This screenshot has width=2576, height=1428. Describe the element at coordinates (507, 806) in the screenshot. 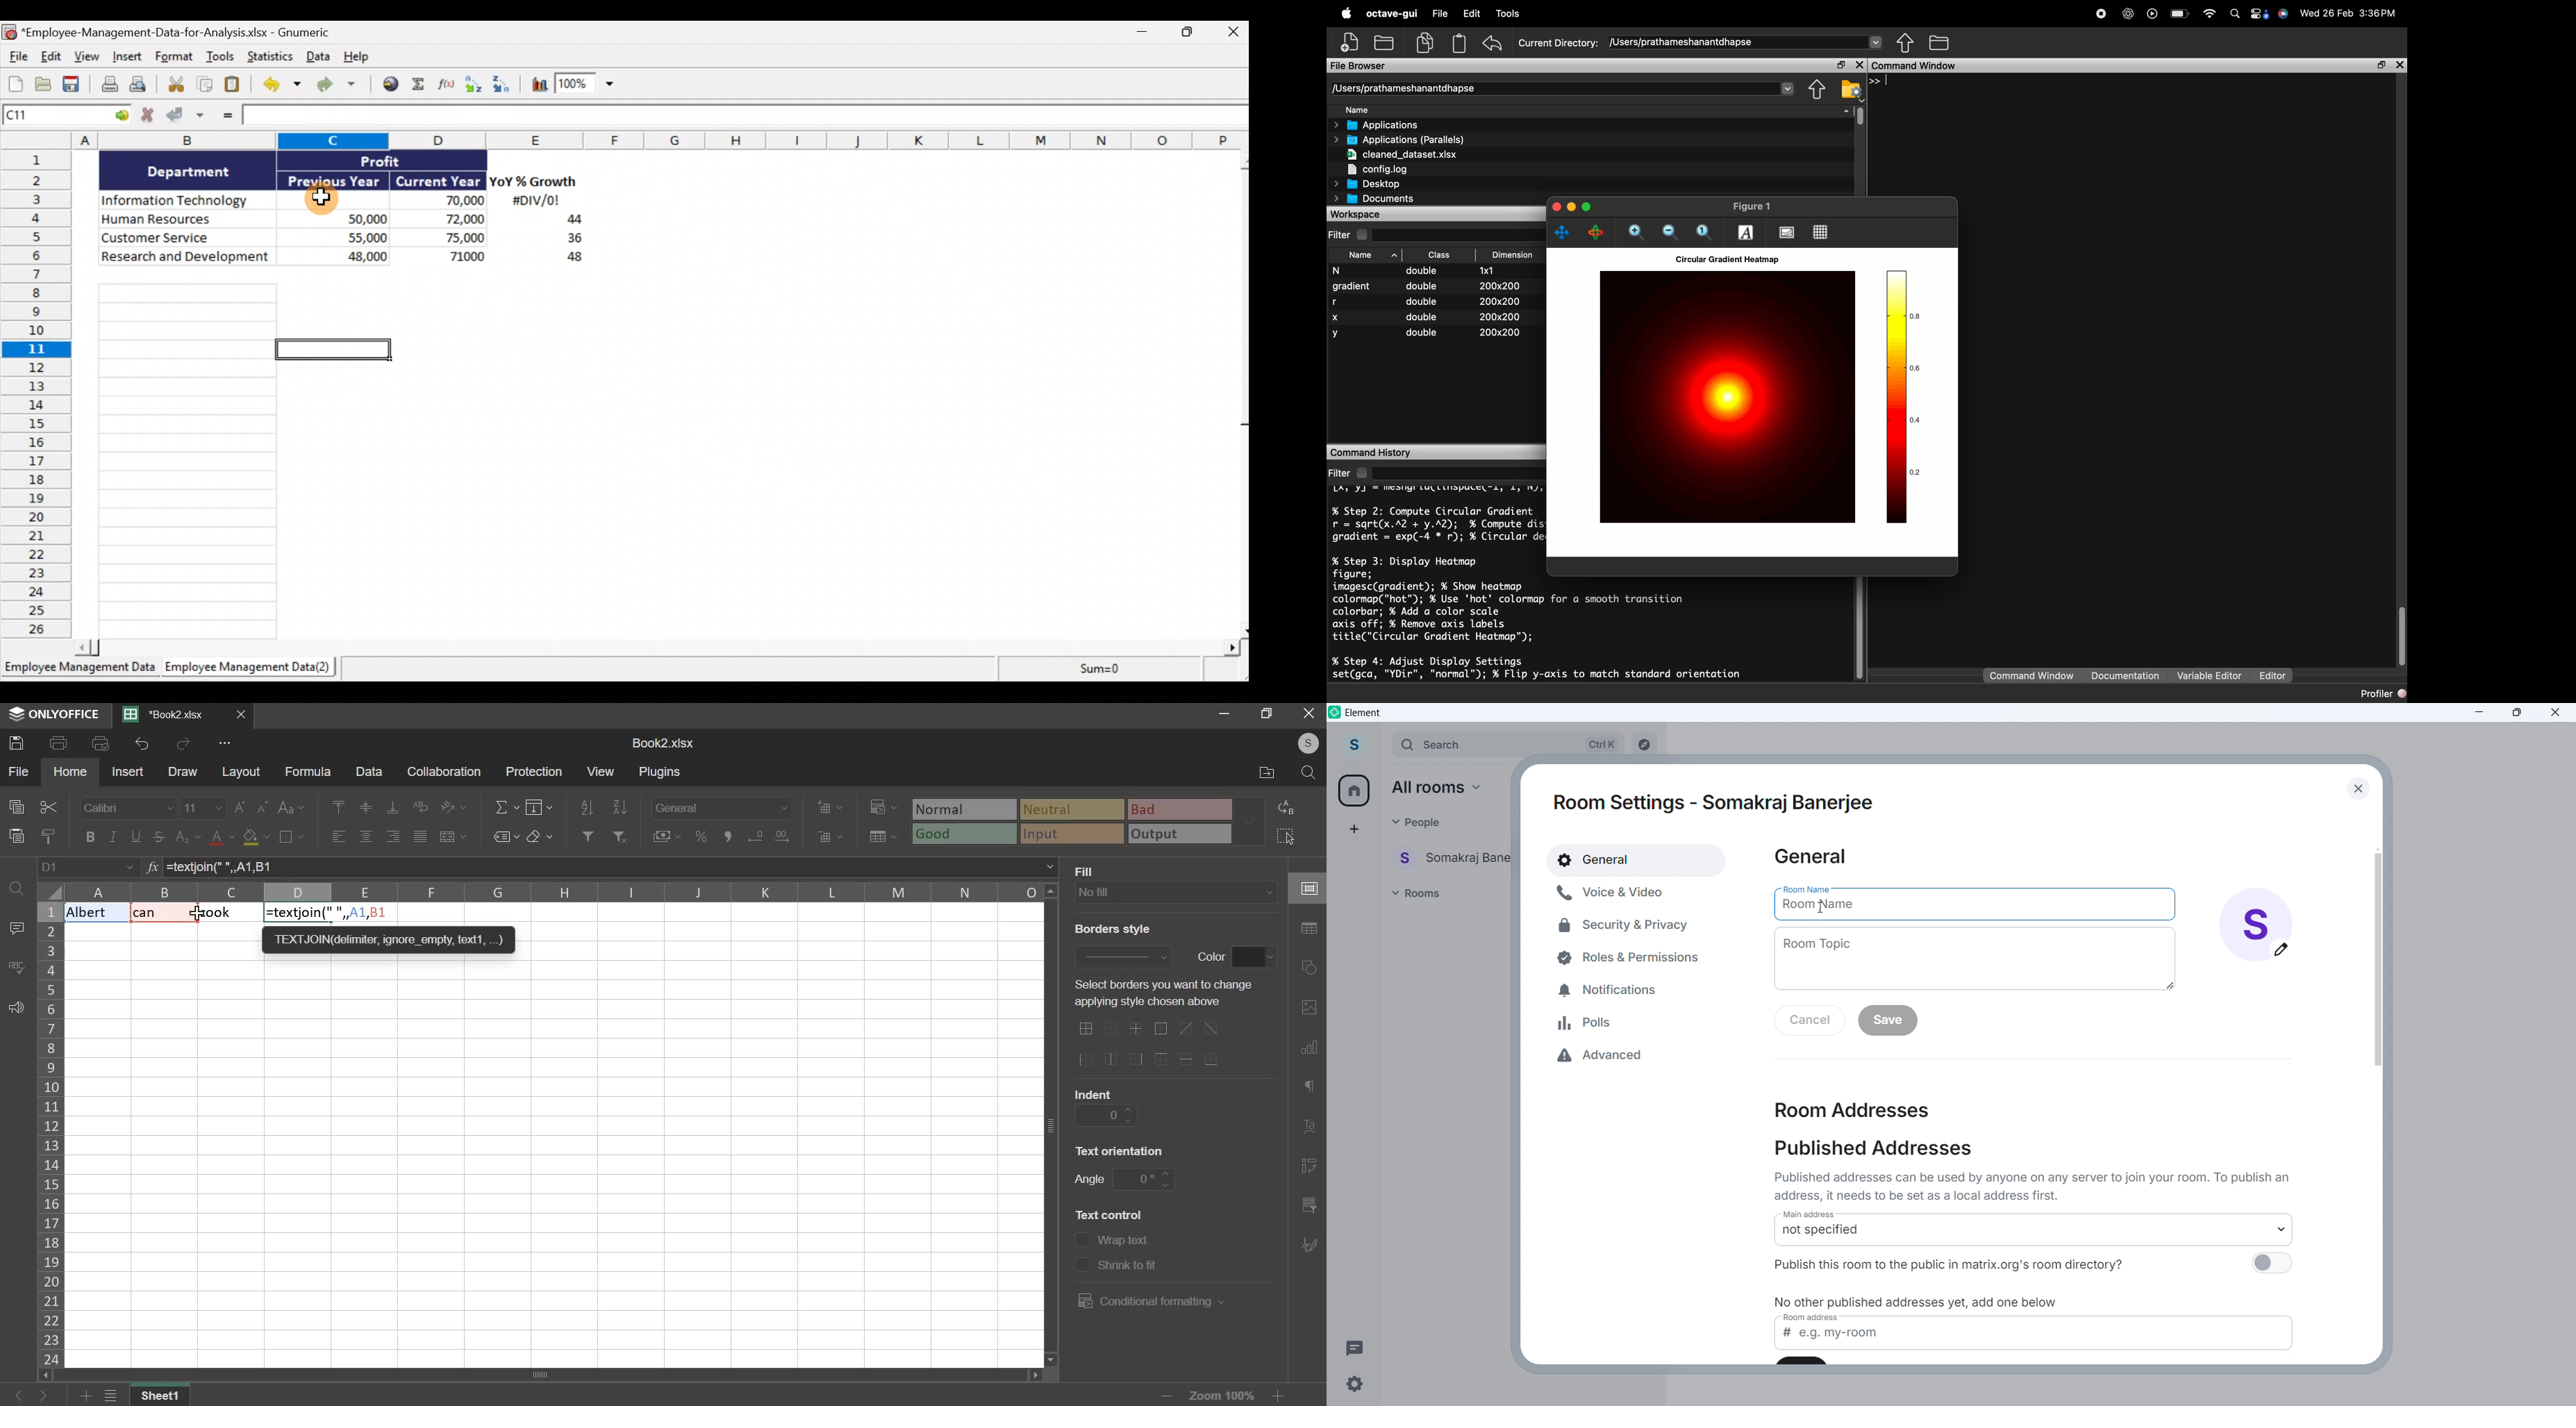

I see `sum` at that location.